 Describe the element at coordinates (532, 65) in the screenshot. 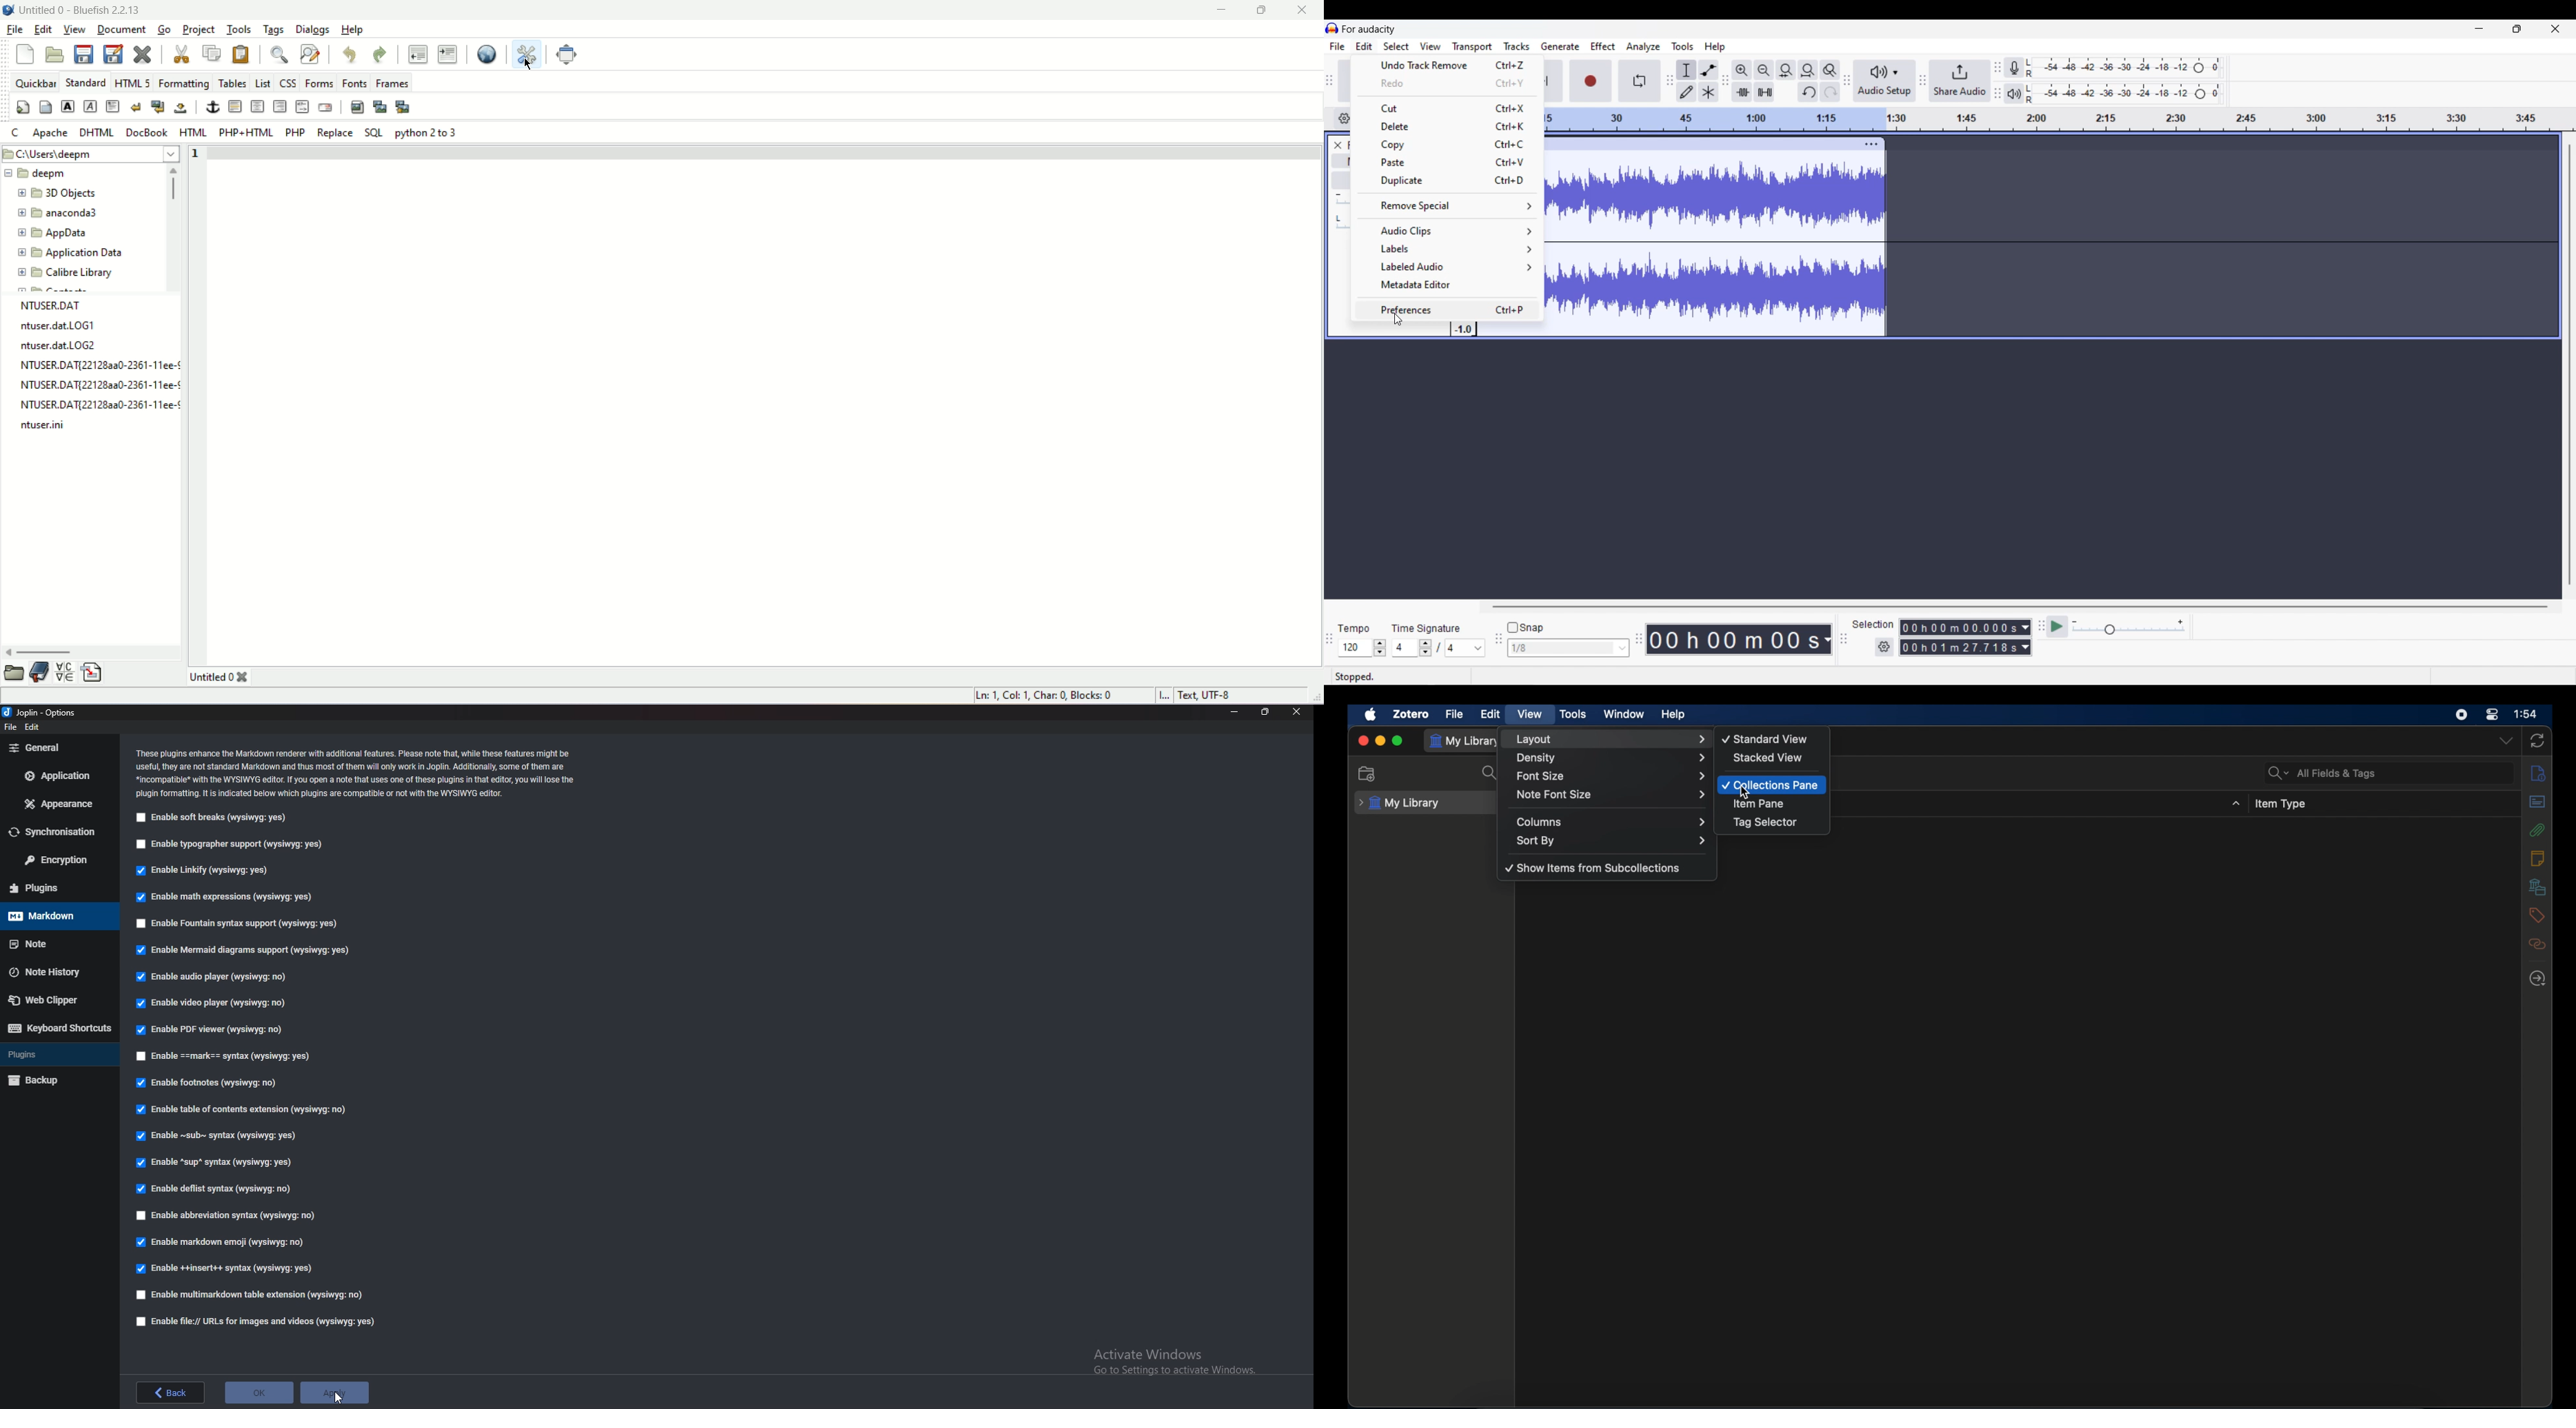

I see `cursor` at that location.